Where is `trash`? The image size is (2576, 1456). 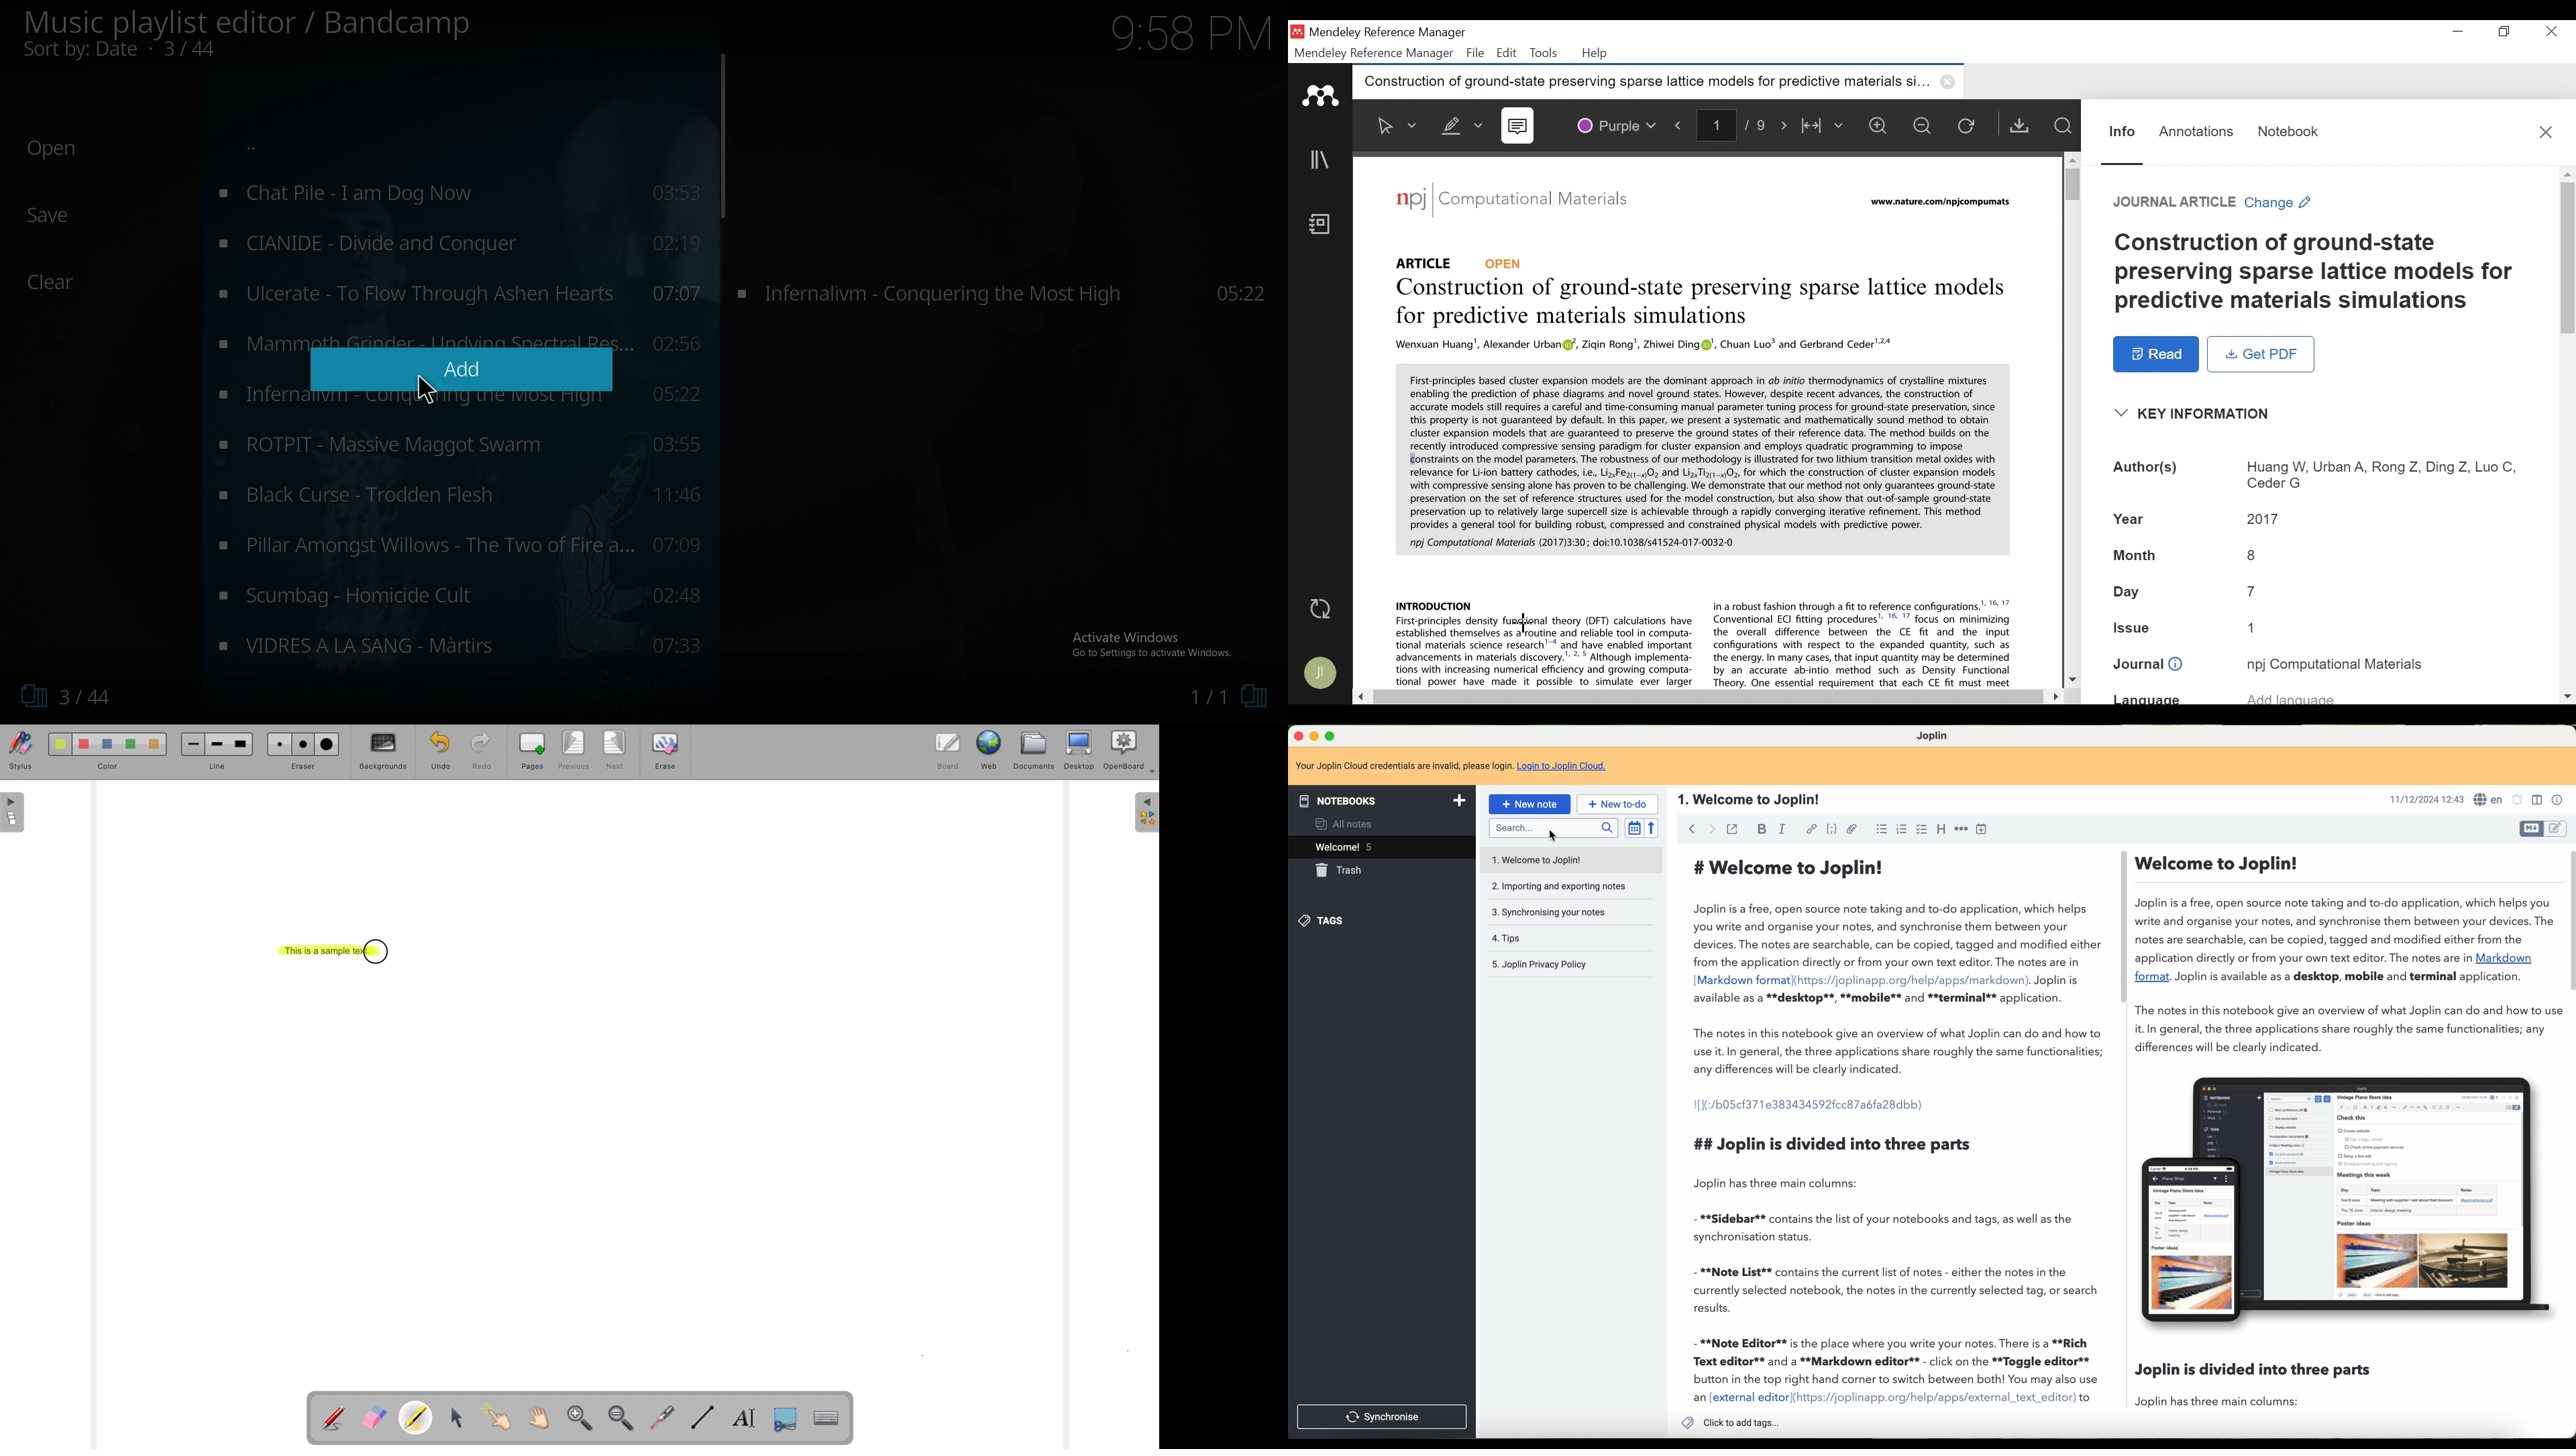
trash is located at coordinates (1340, 870).